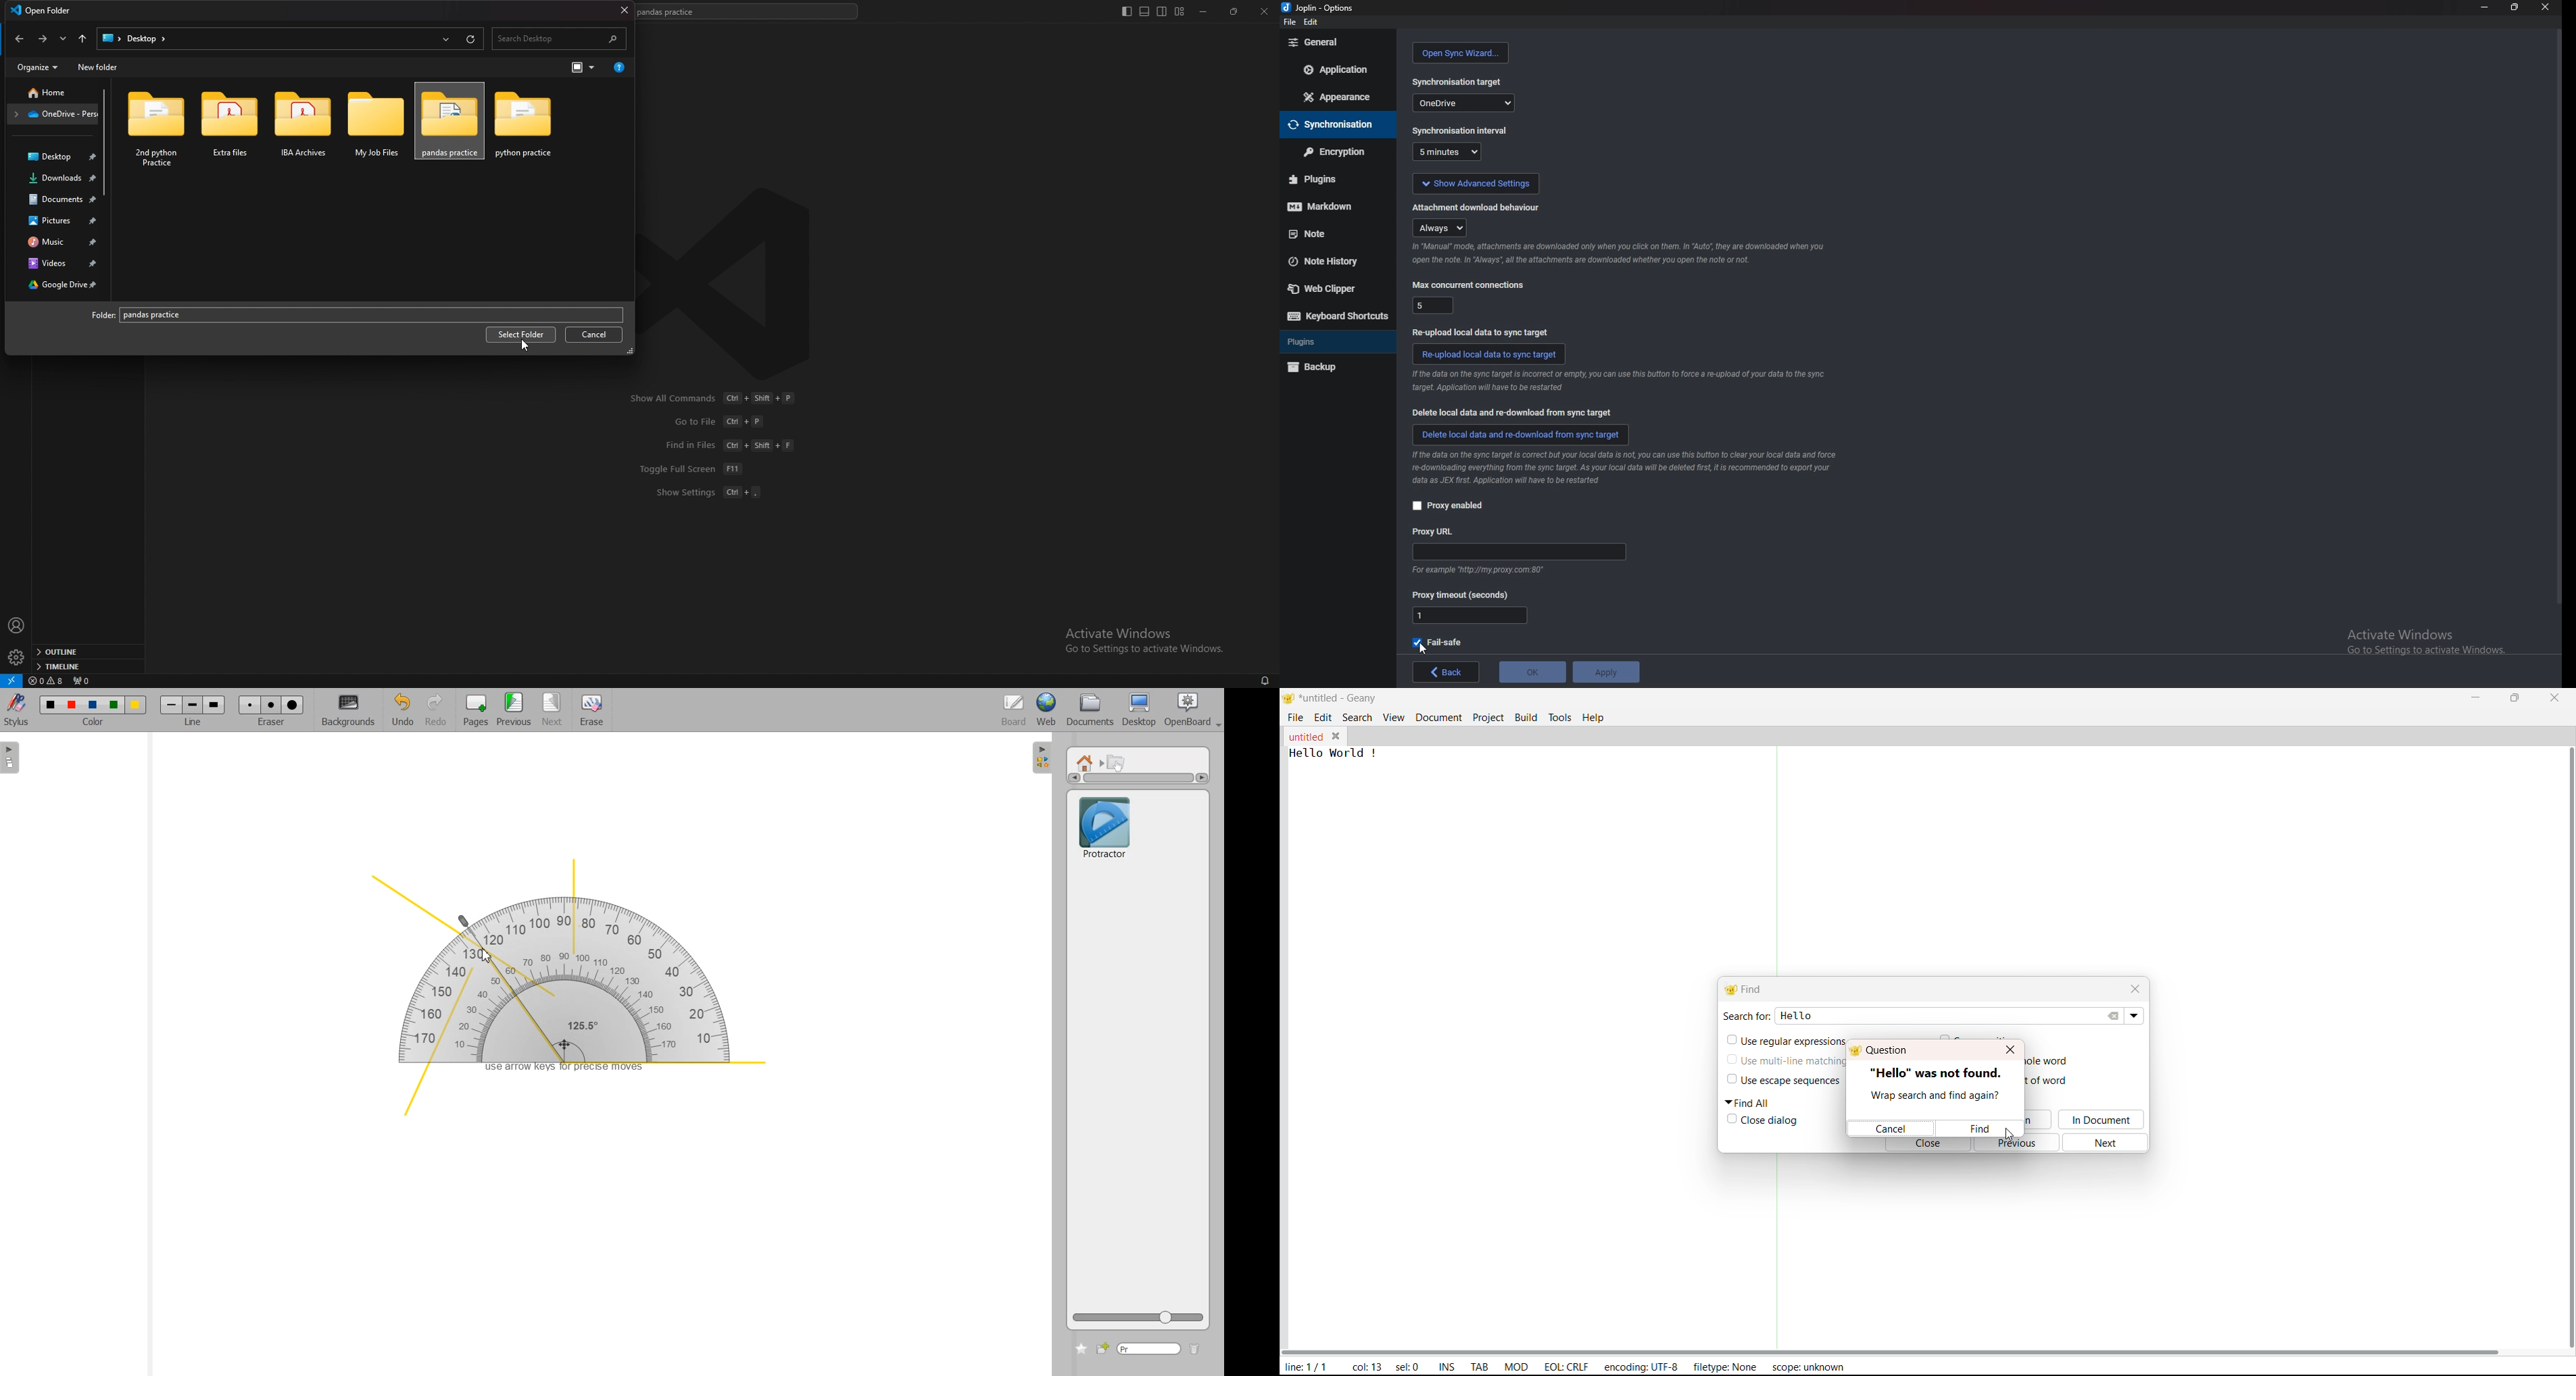 The height and width of the screenshot is (1400, 2576). What do you see at coordinates (2424, 643) in the screenshot?
I see `Activate Windows` at bounding box center [2424, 643].